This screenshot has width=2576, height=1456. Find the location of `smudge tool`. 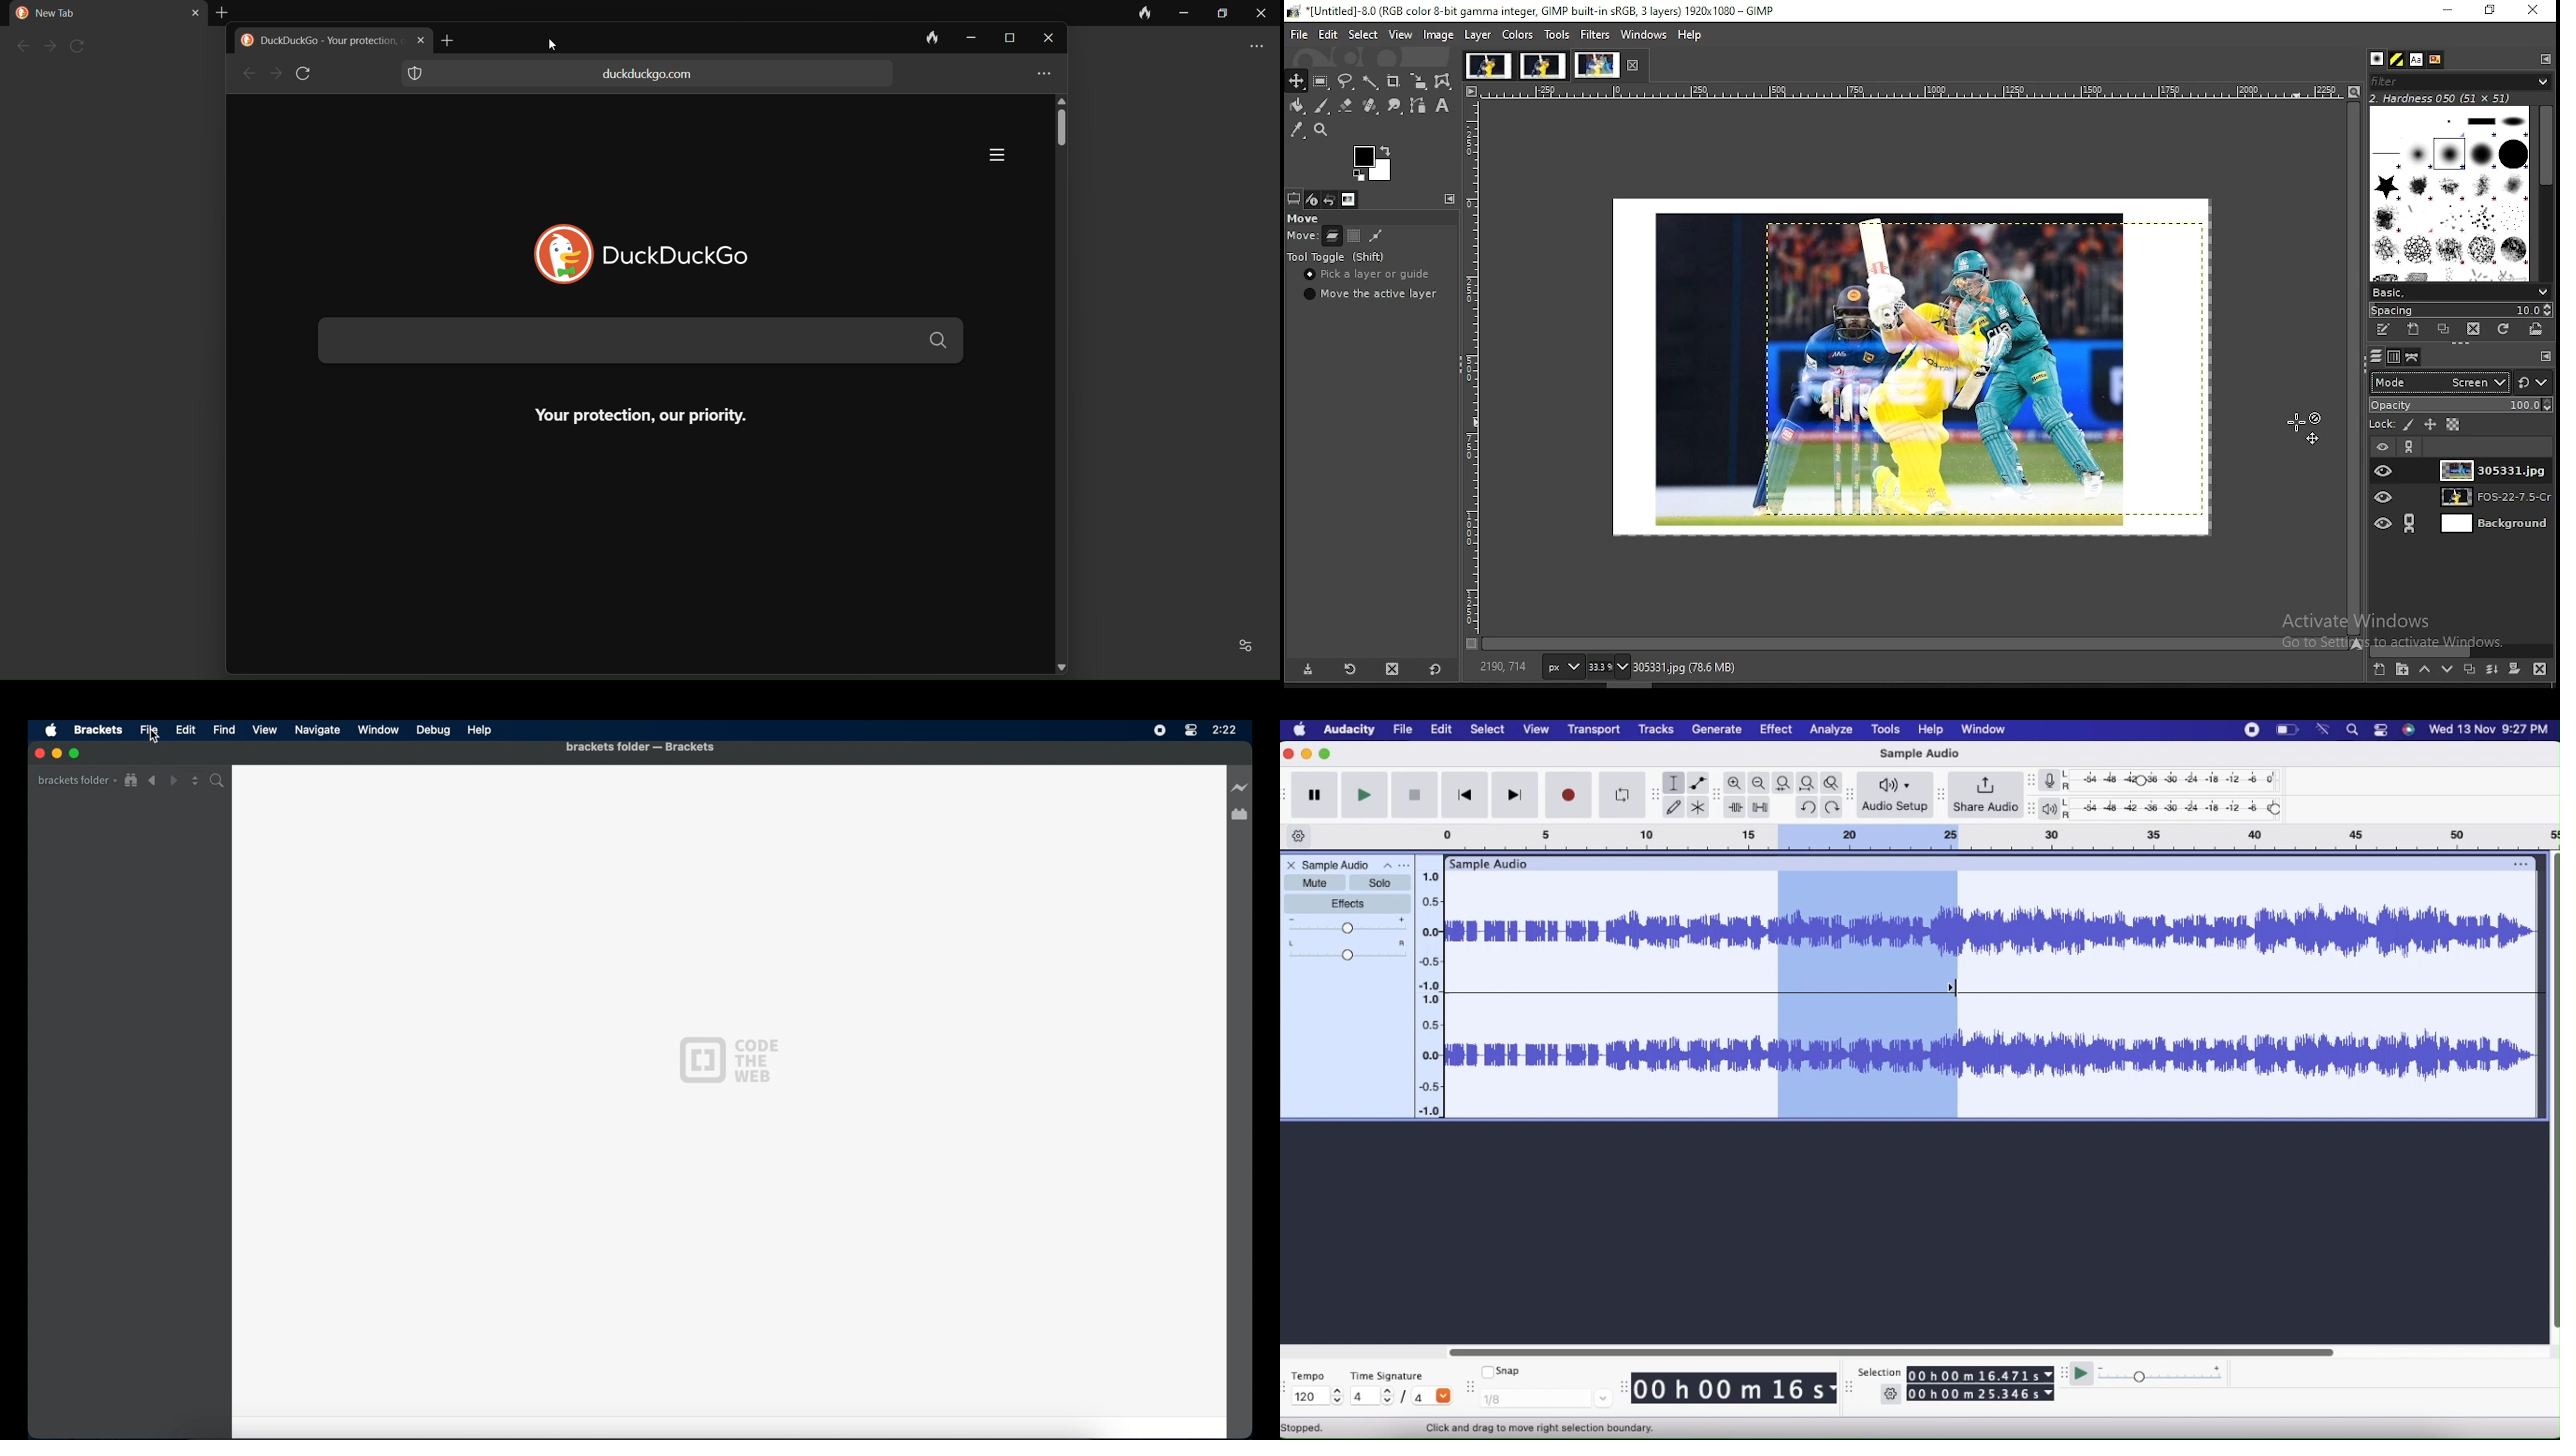

smudge tool is located at coordinates (1394, 105).